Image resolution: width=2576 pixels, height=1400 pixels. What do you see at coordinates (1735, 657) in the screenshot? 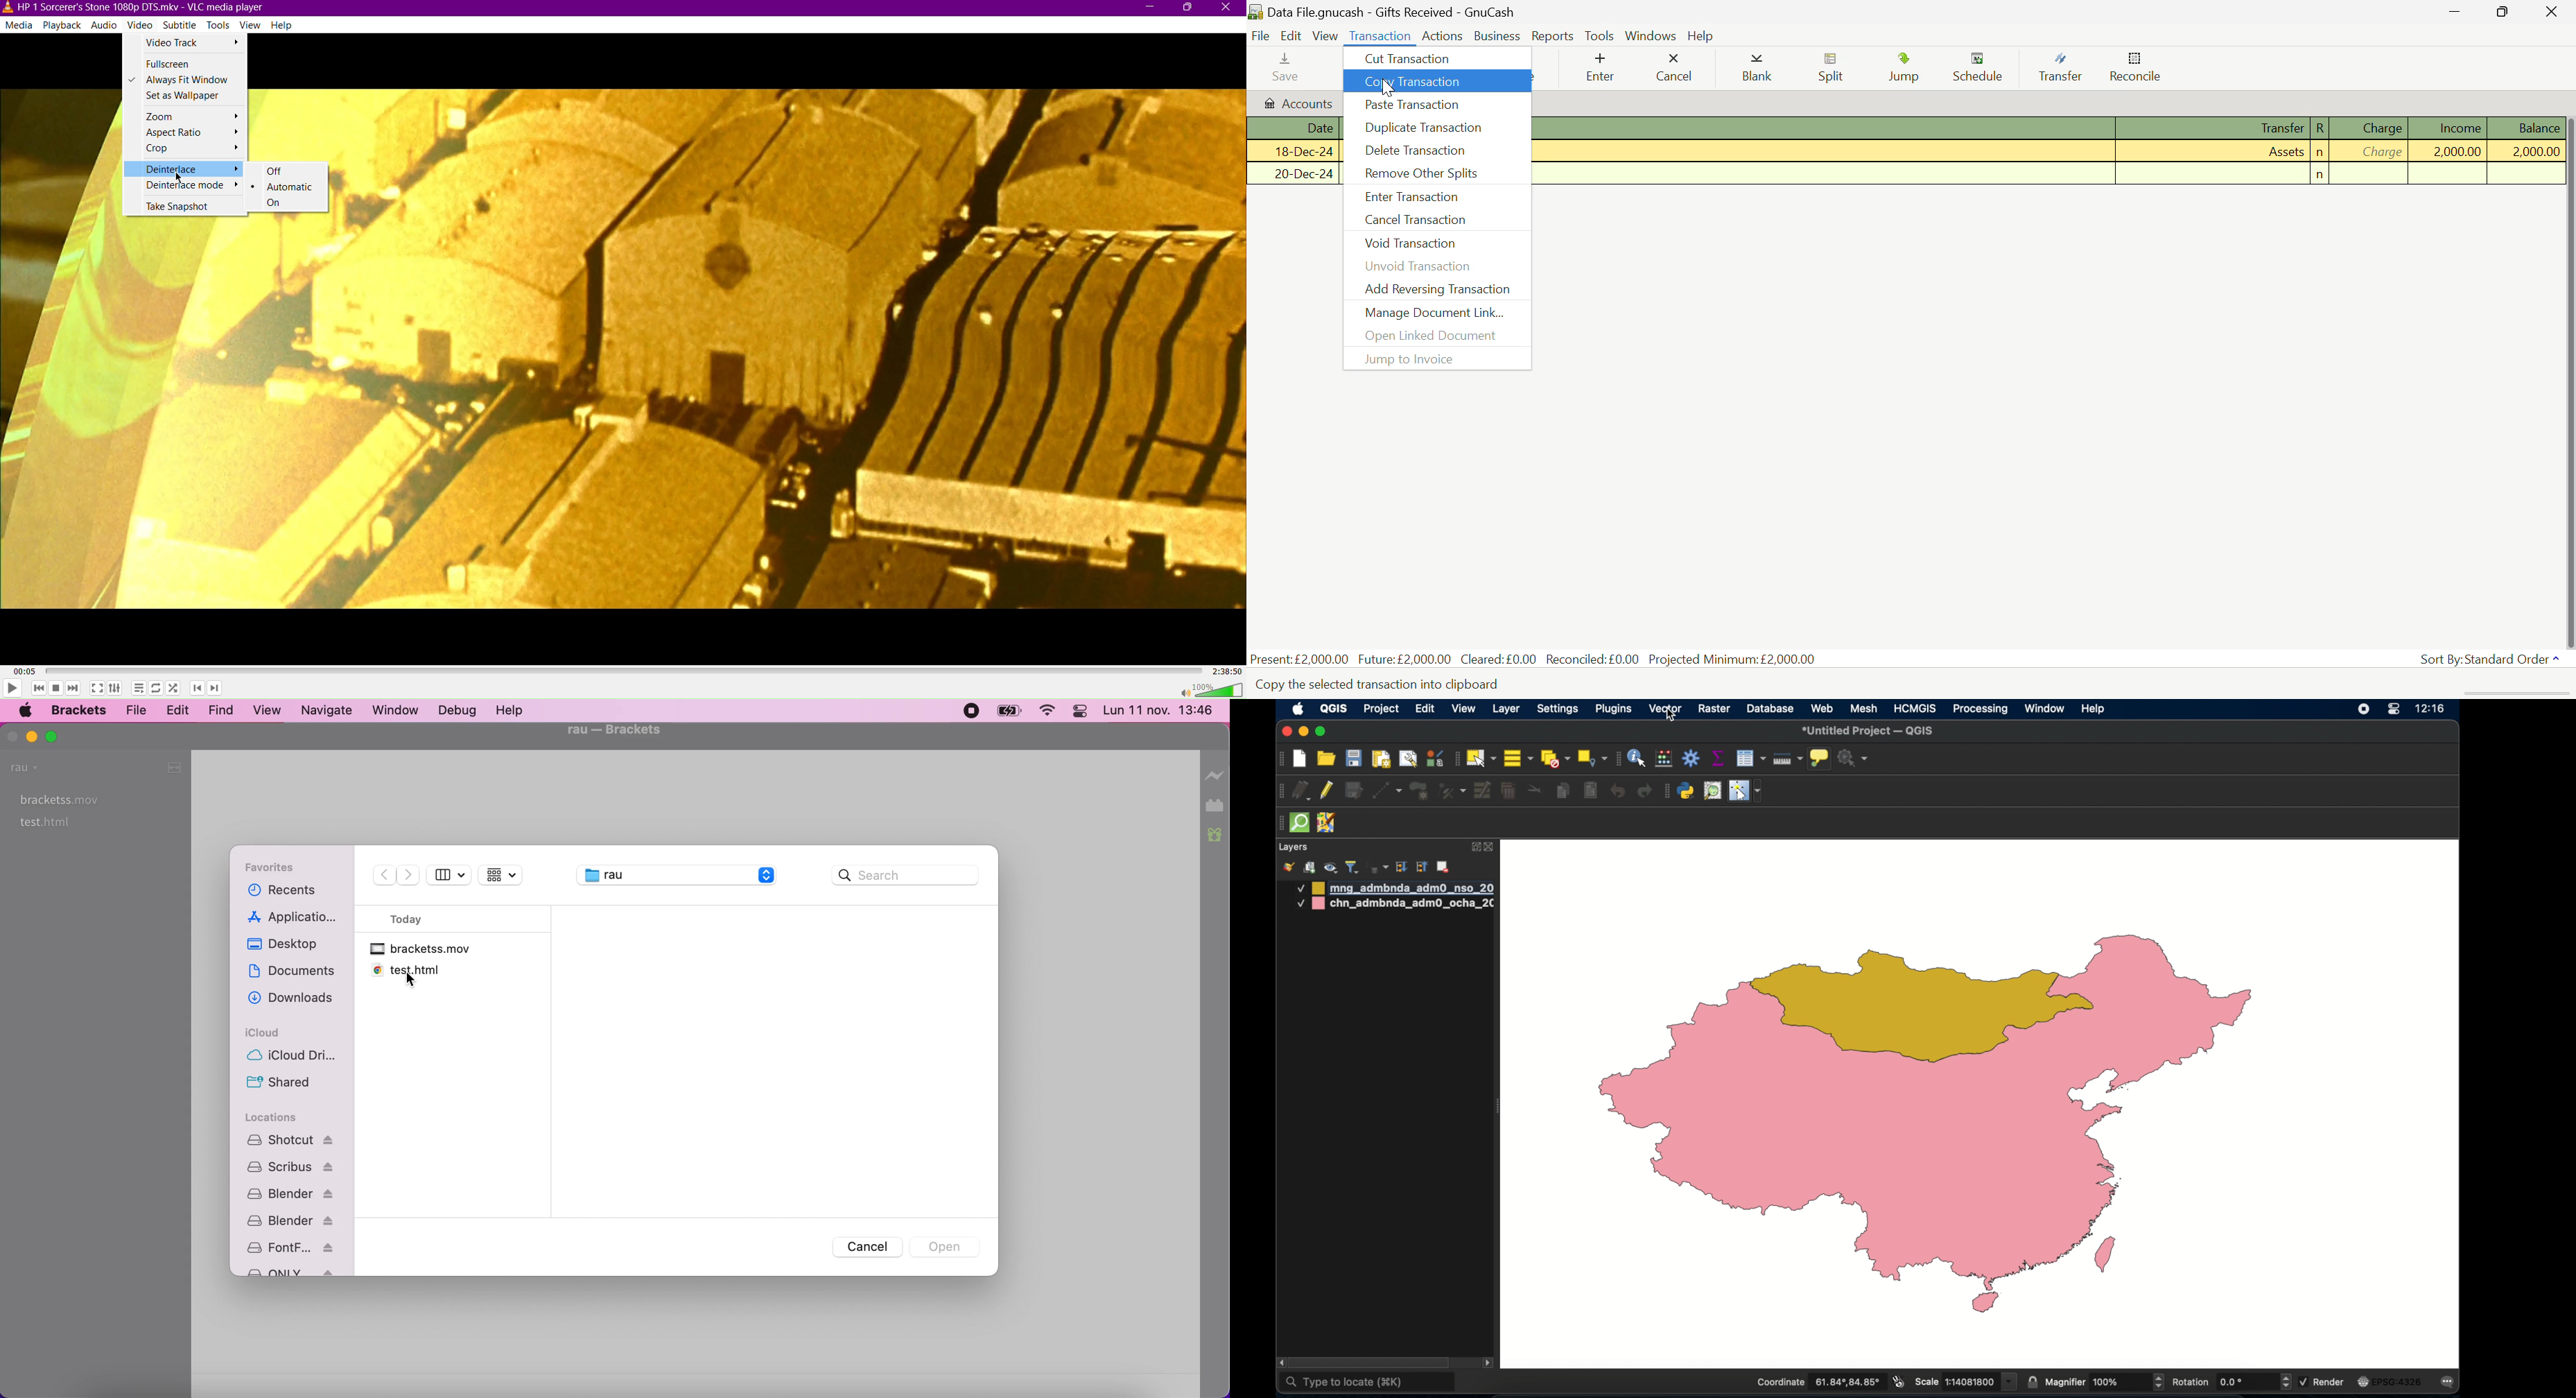
I see `Projected Minimum` at bounding box center [1735, 657].